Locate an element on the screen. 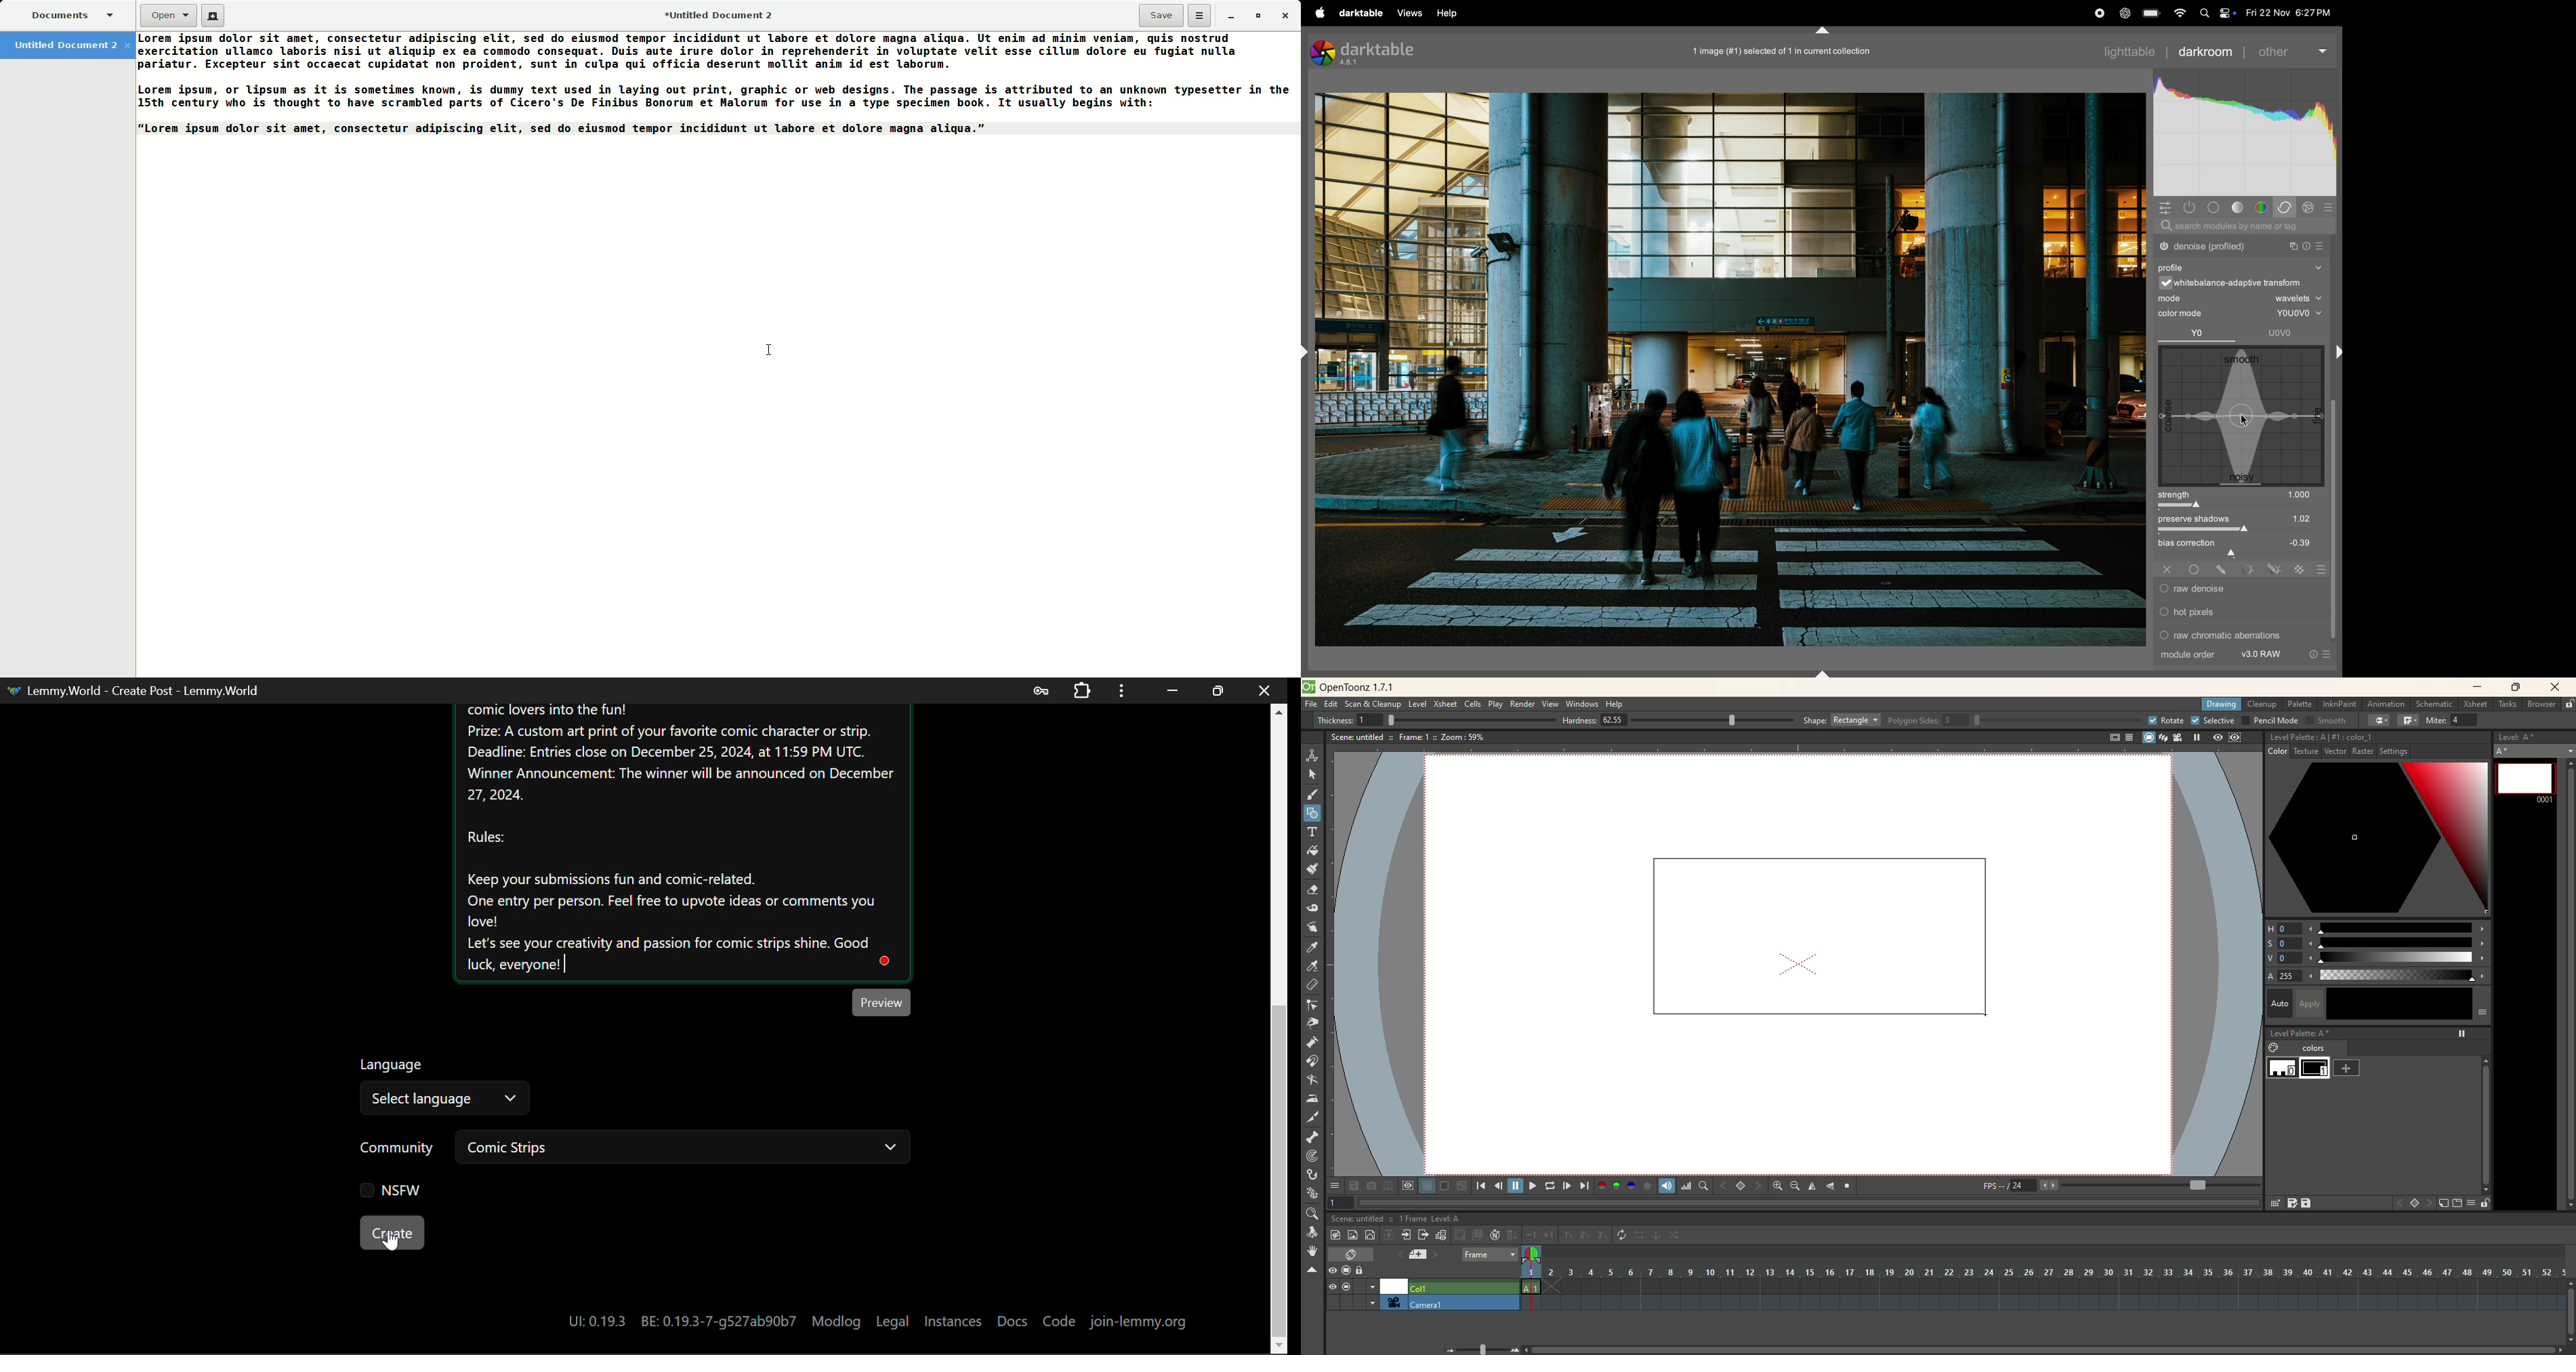 The image size is (2576, 1372). iron is located at coordinates (1312, 1098).